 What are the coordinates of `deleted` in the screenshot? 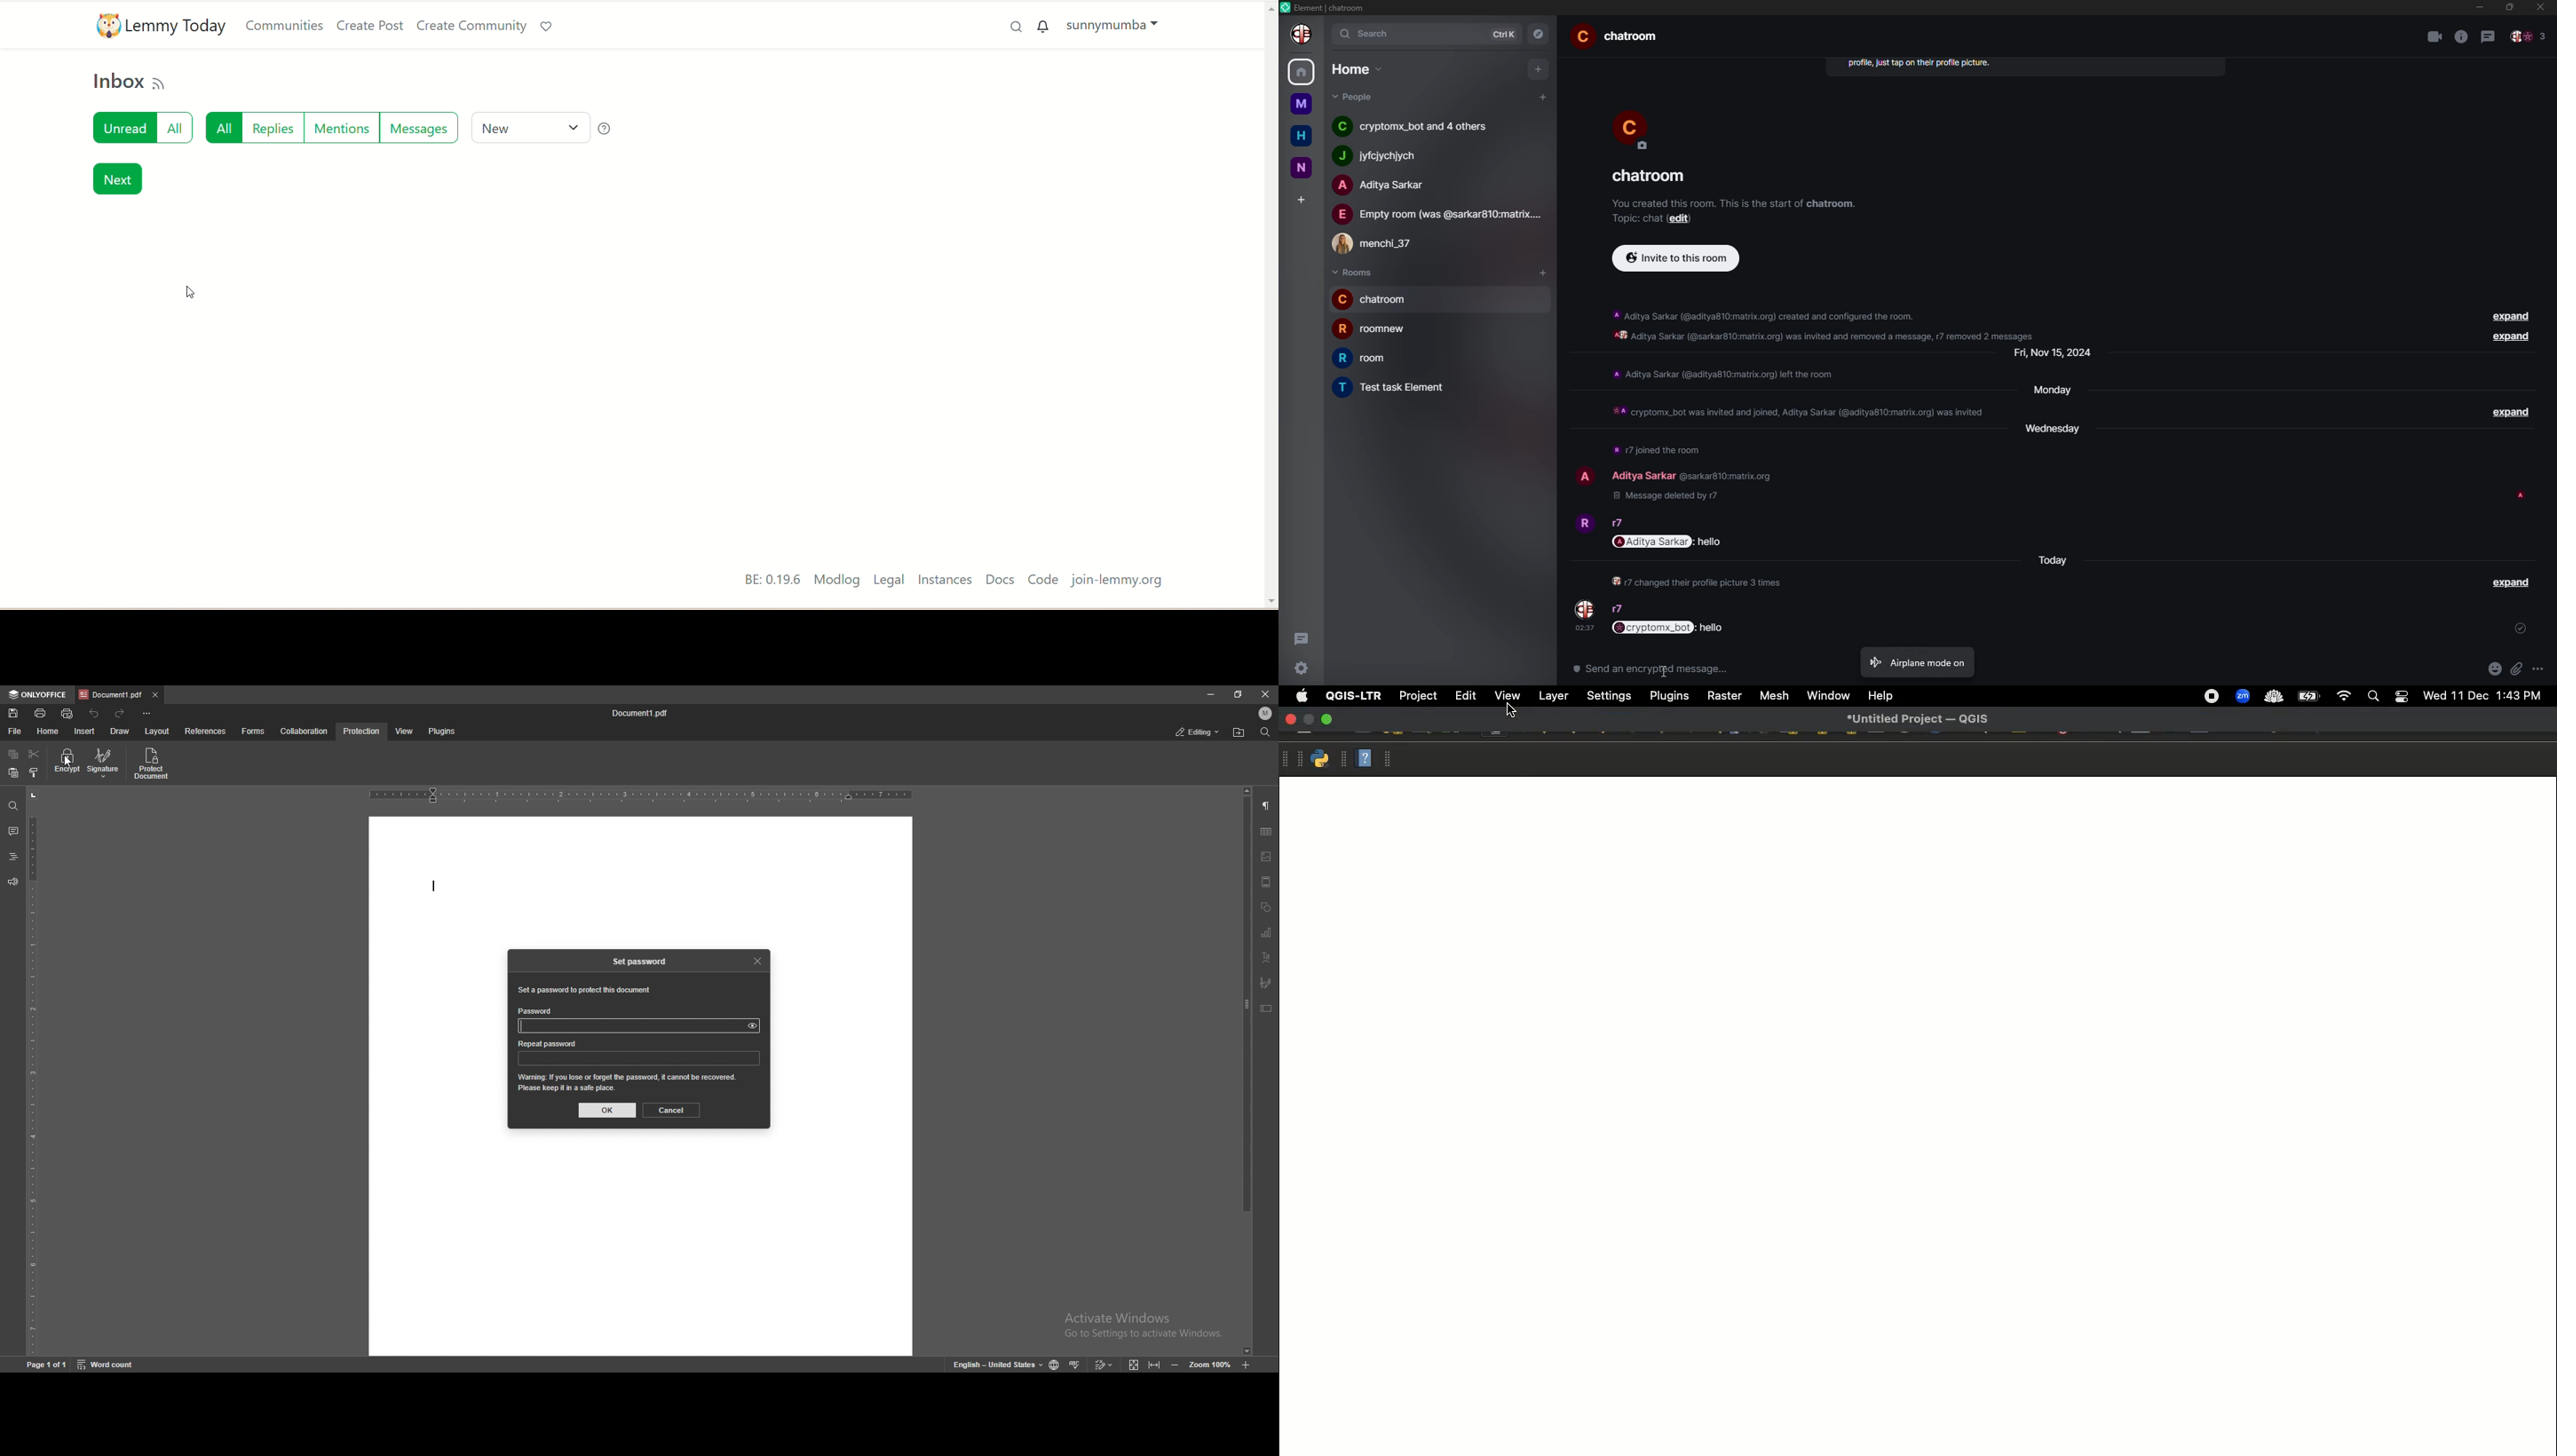 It's located at (1670, 497).